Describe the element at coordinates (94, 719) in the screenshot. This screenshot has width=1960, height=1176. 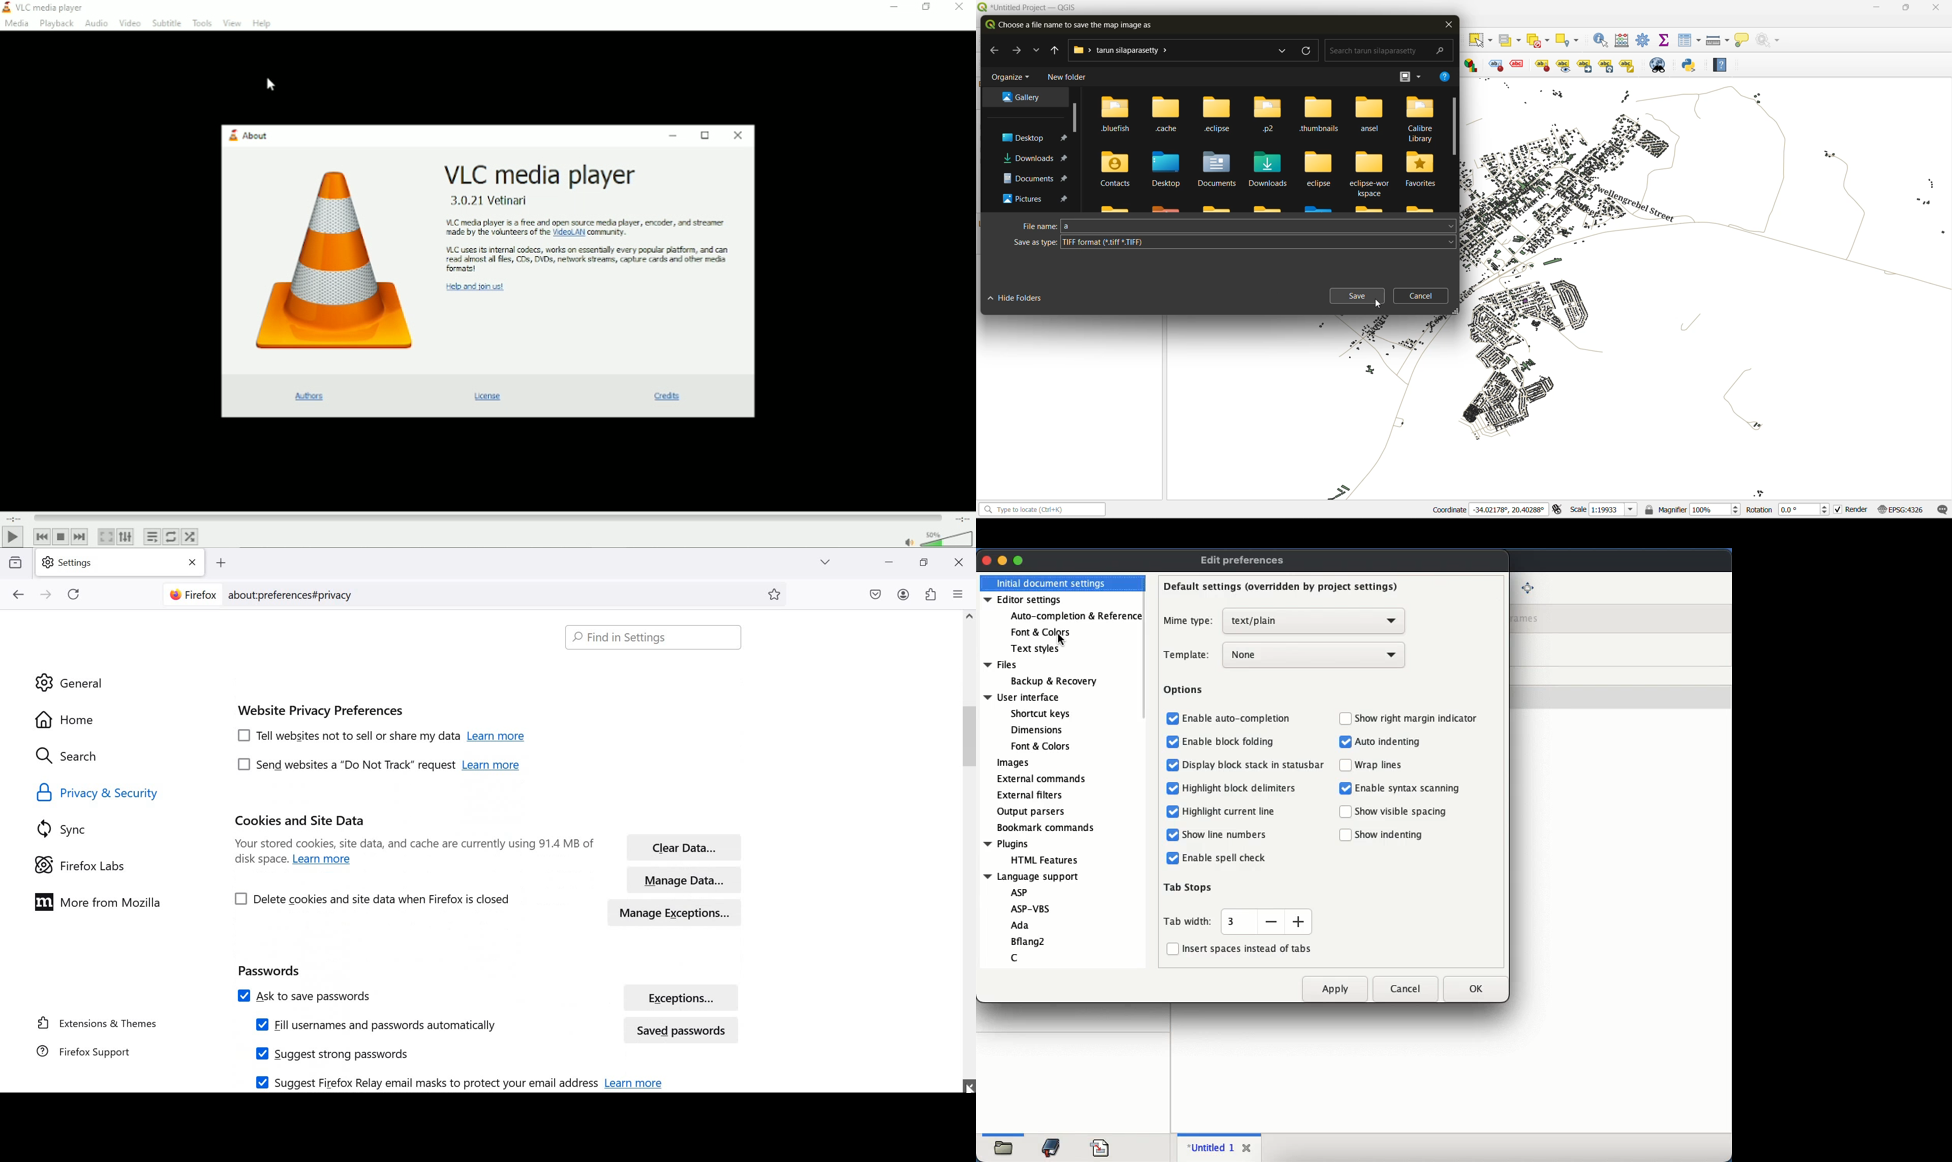
I see `Home` at that location.